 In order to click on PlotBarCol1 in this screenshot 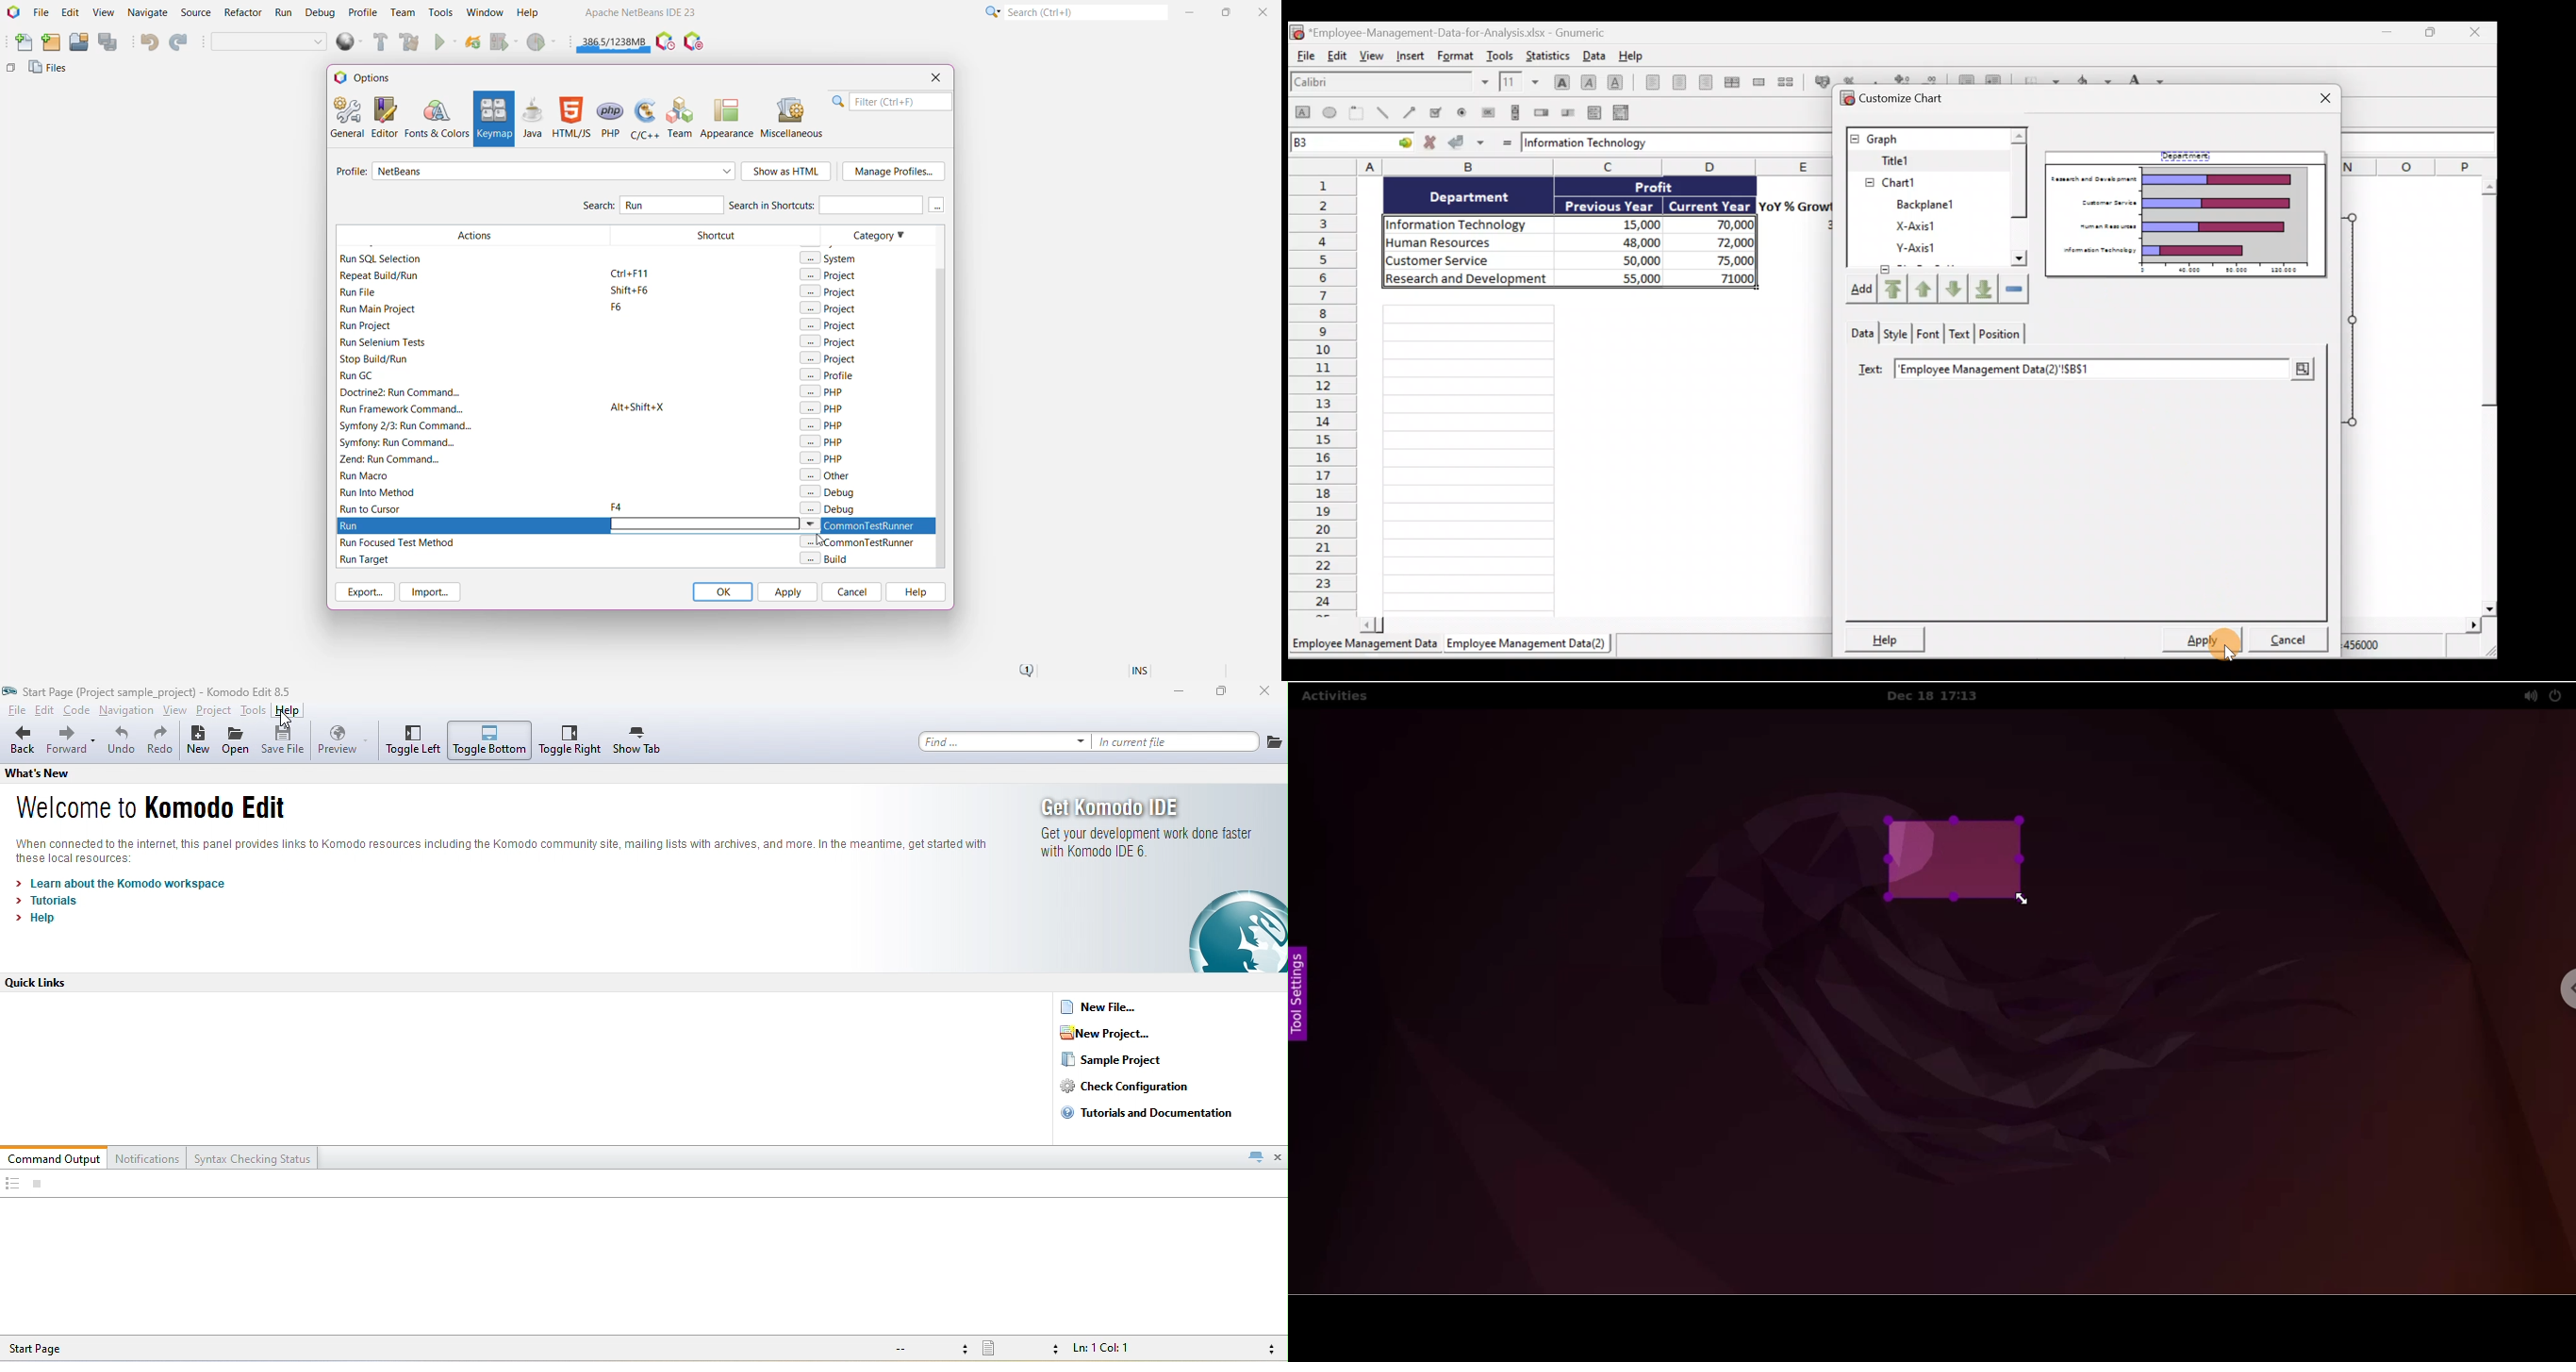, I will do `click(1927, 250)`.